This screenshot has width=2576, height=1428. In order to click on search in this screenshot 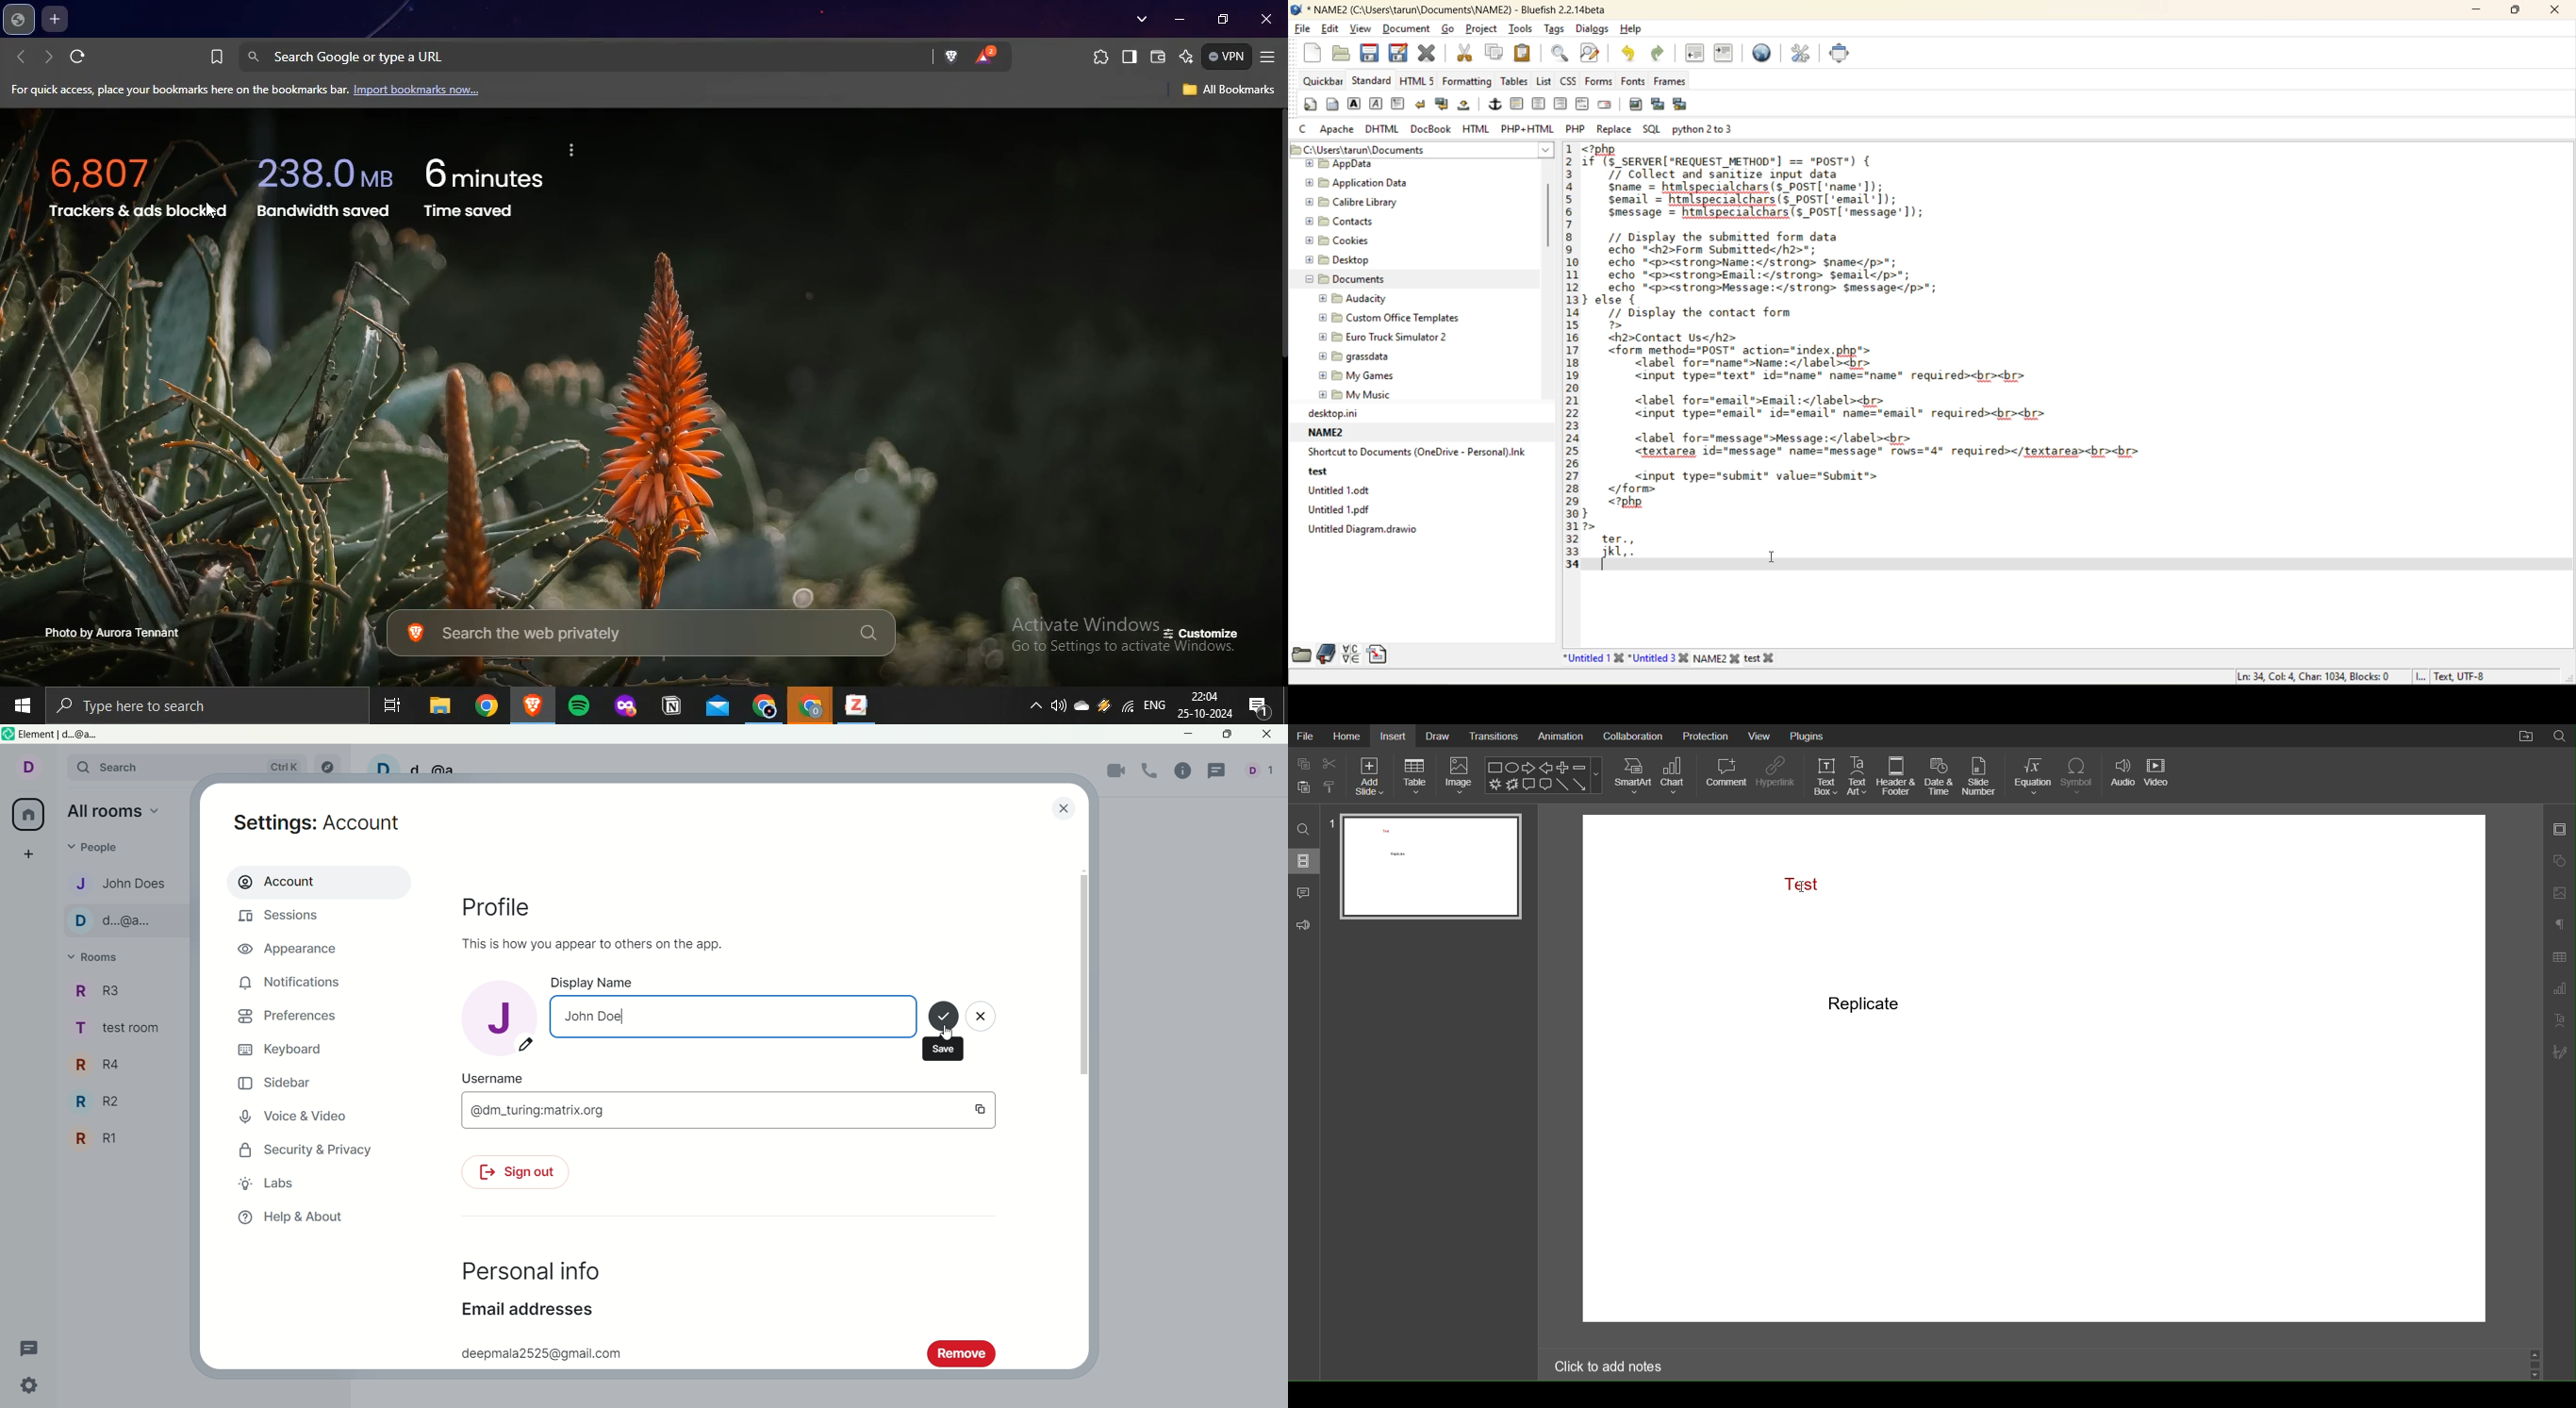, I will do `click(193, 768)`.